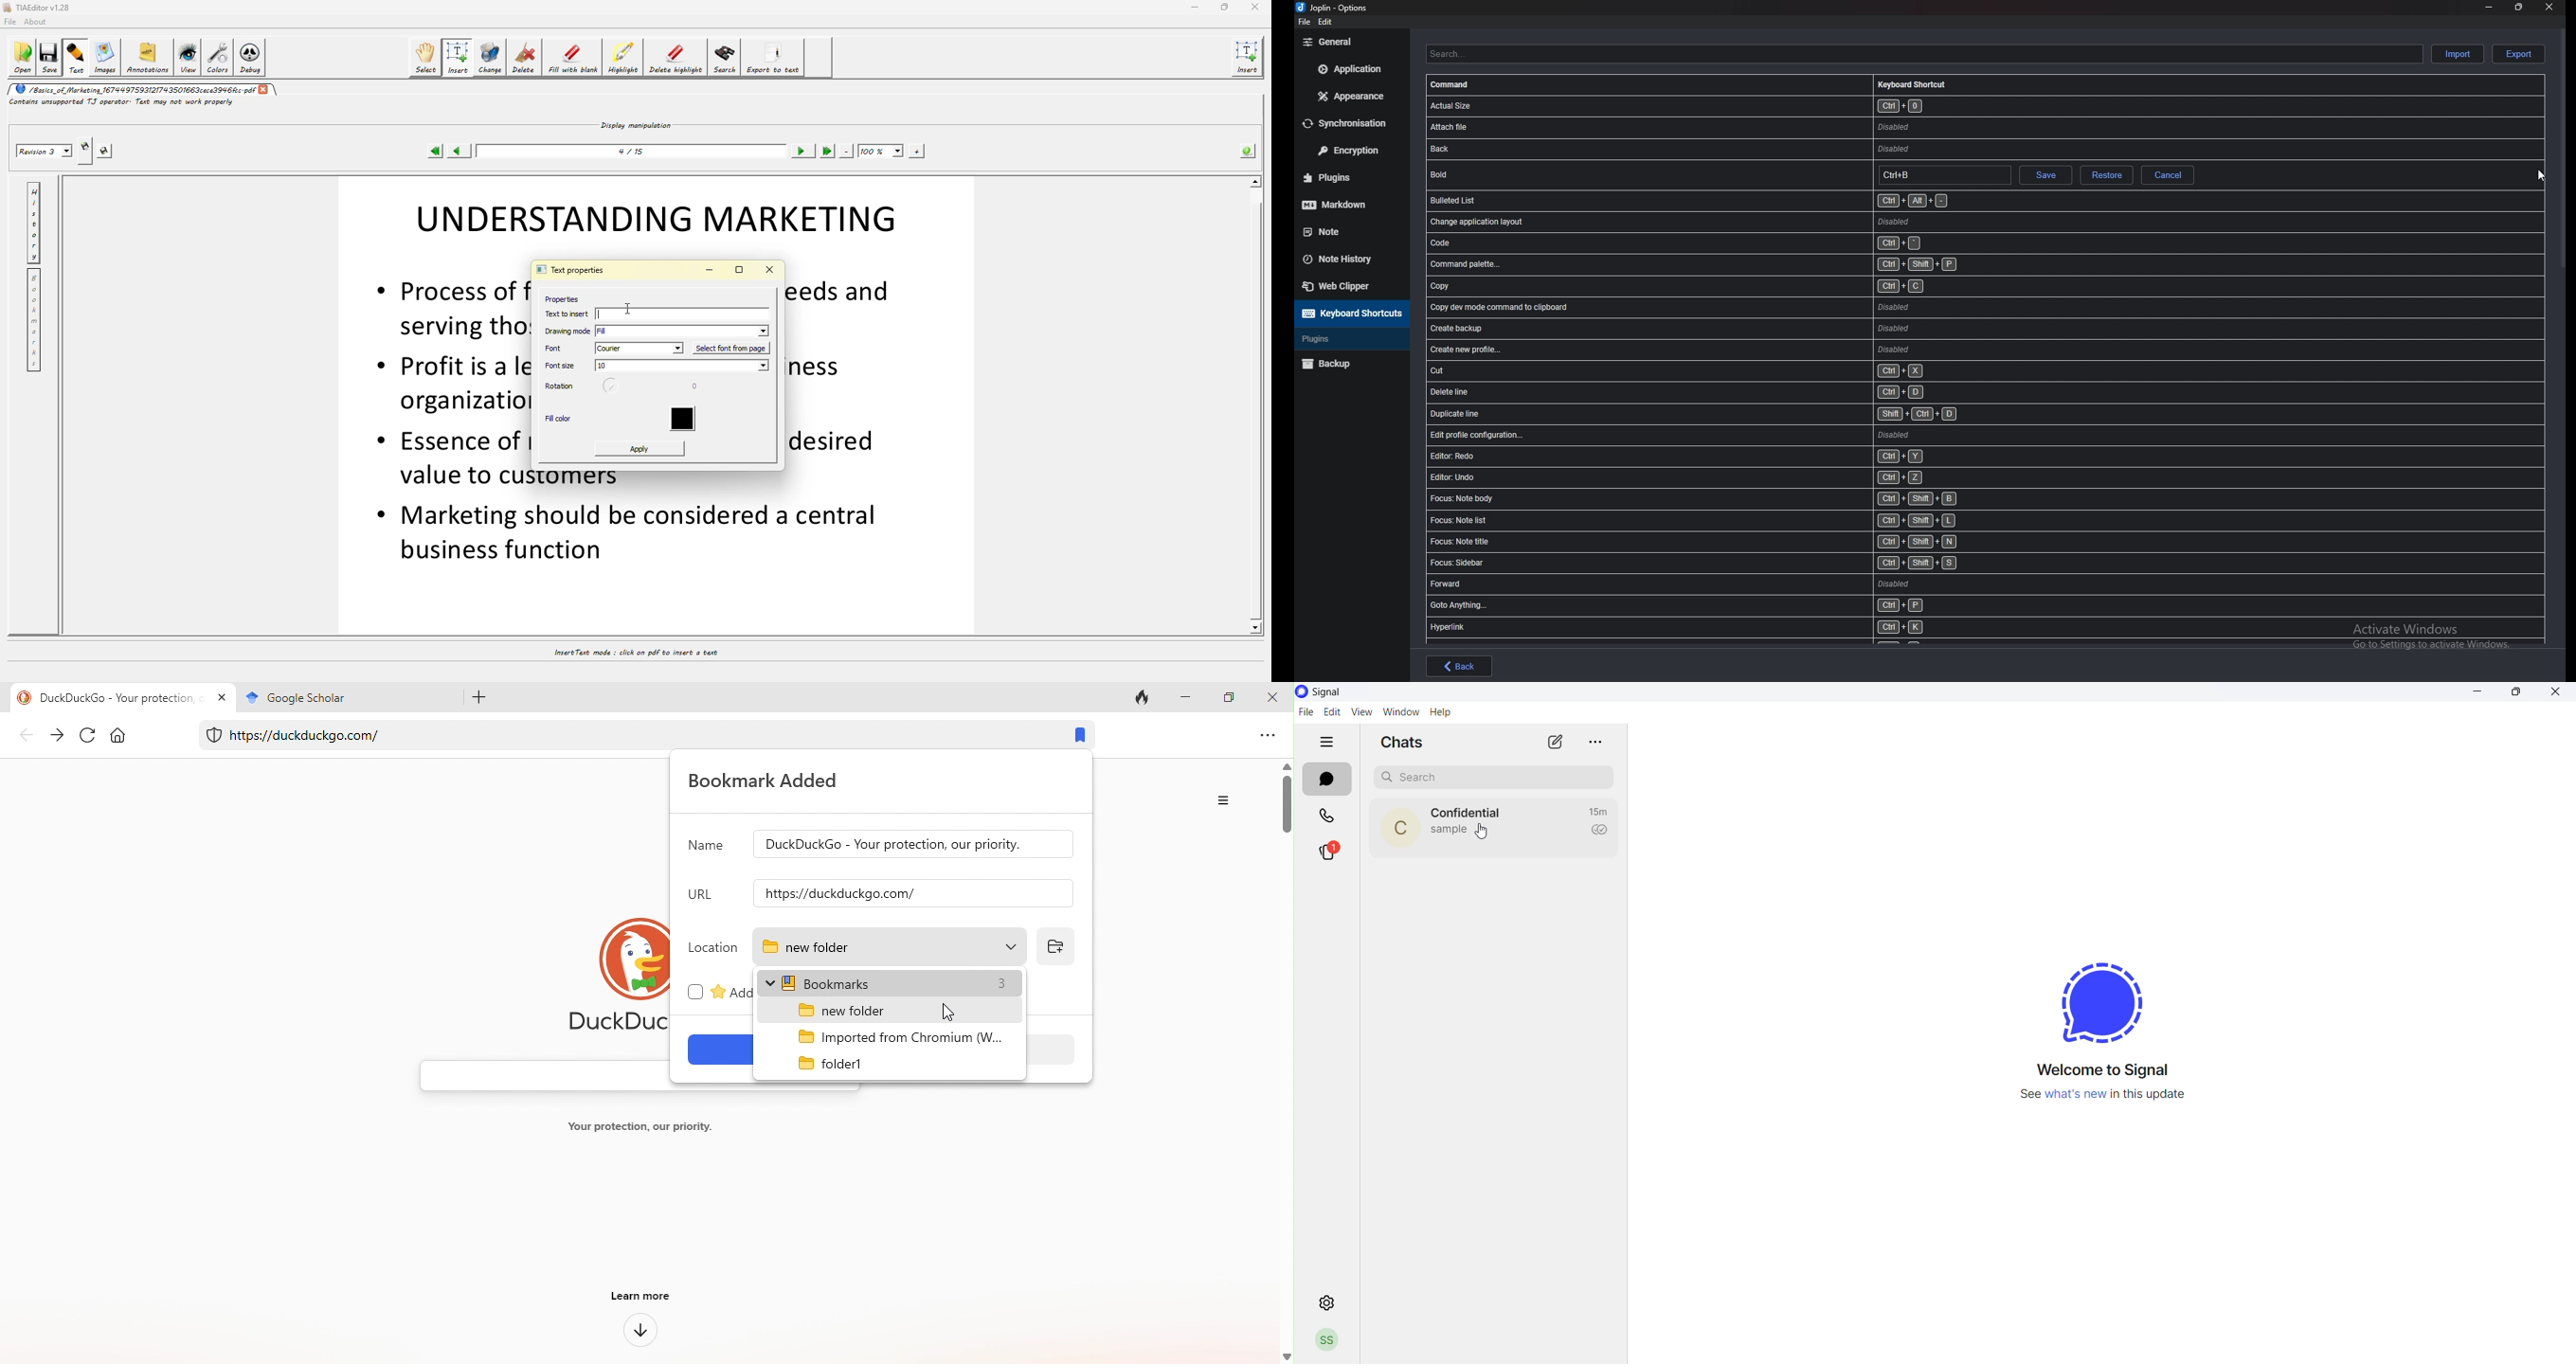 The width and height of the screenshot is (2576, 1372). I want to click on close, so click(266, 89).